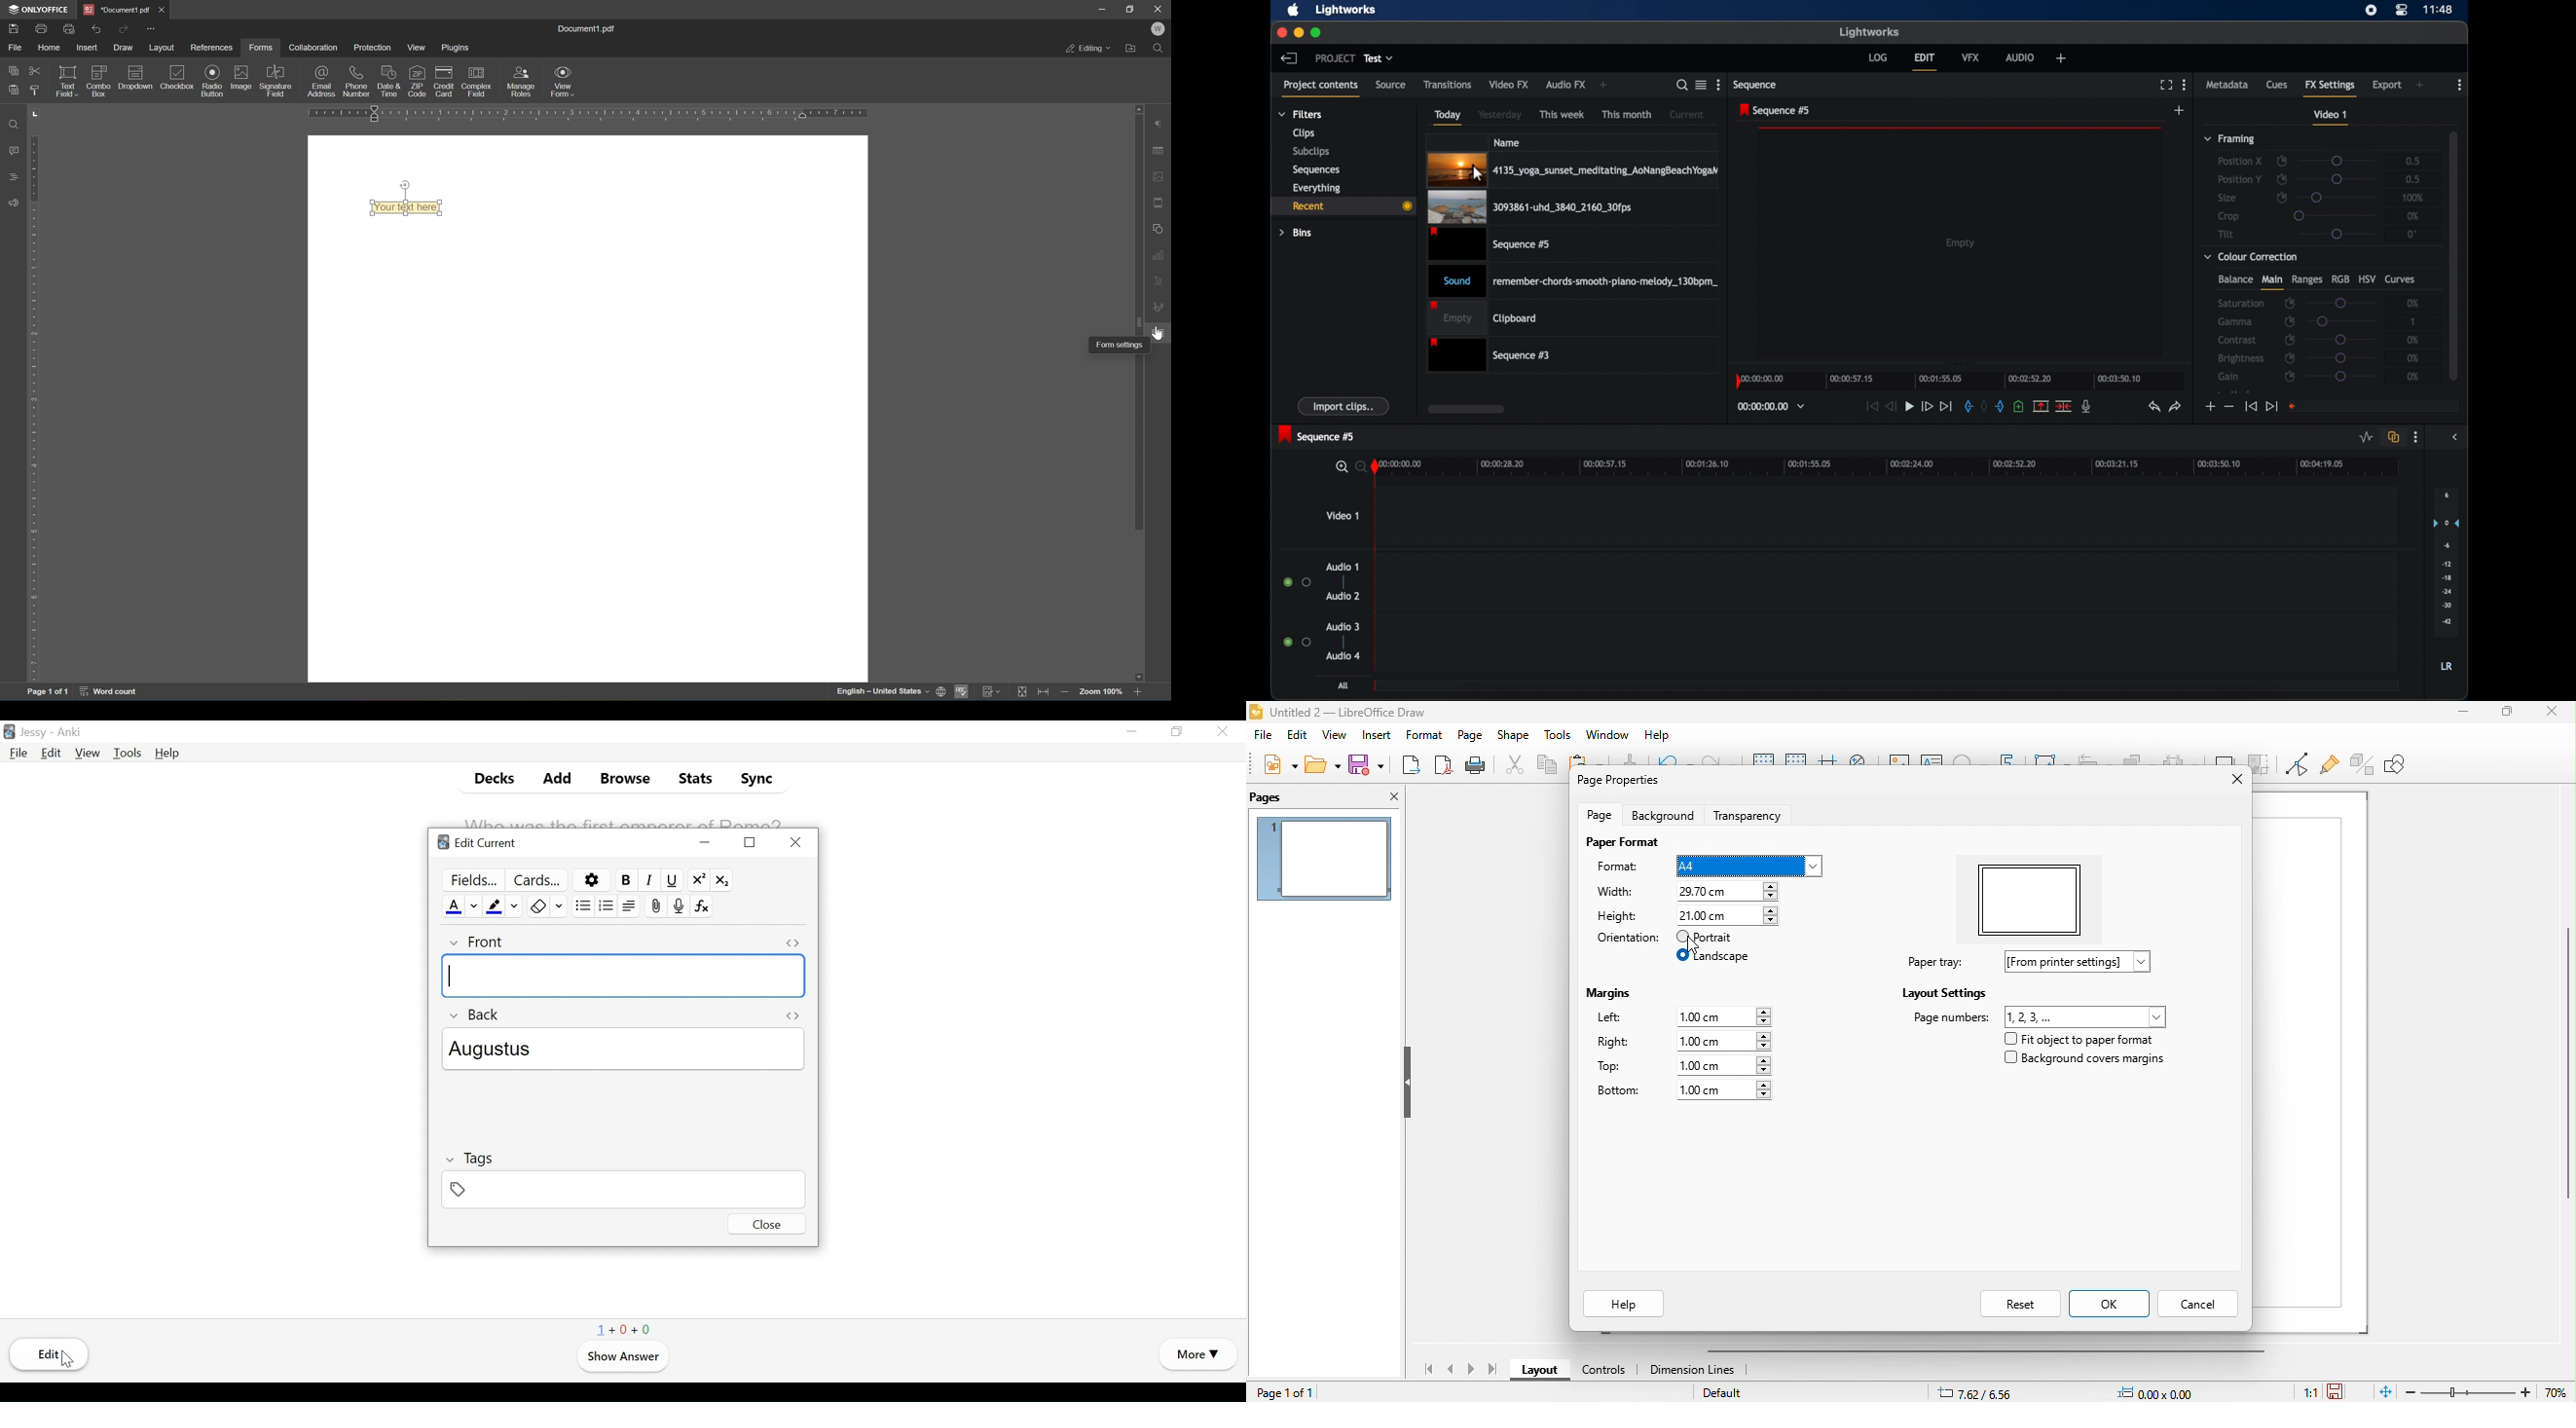 The width and height of the screenshot is (2576, 1428). I want to click on Restore, so click(748, 842).